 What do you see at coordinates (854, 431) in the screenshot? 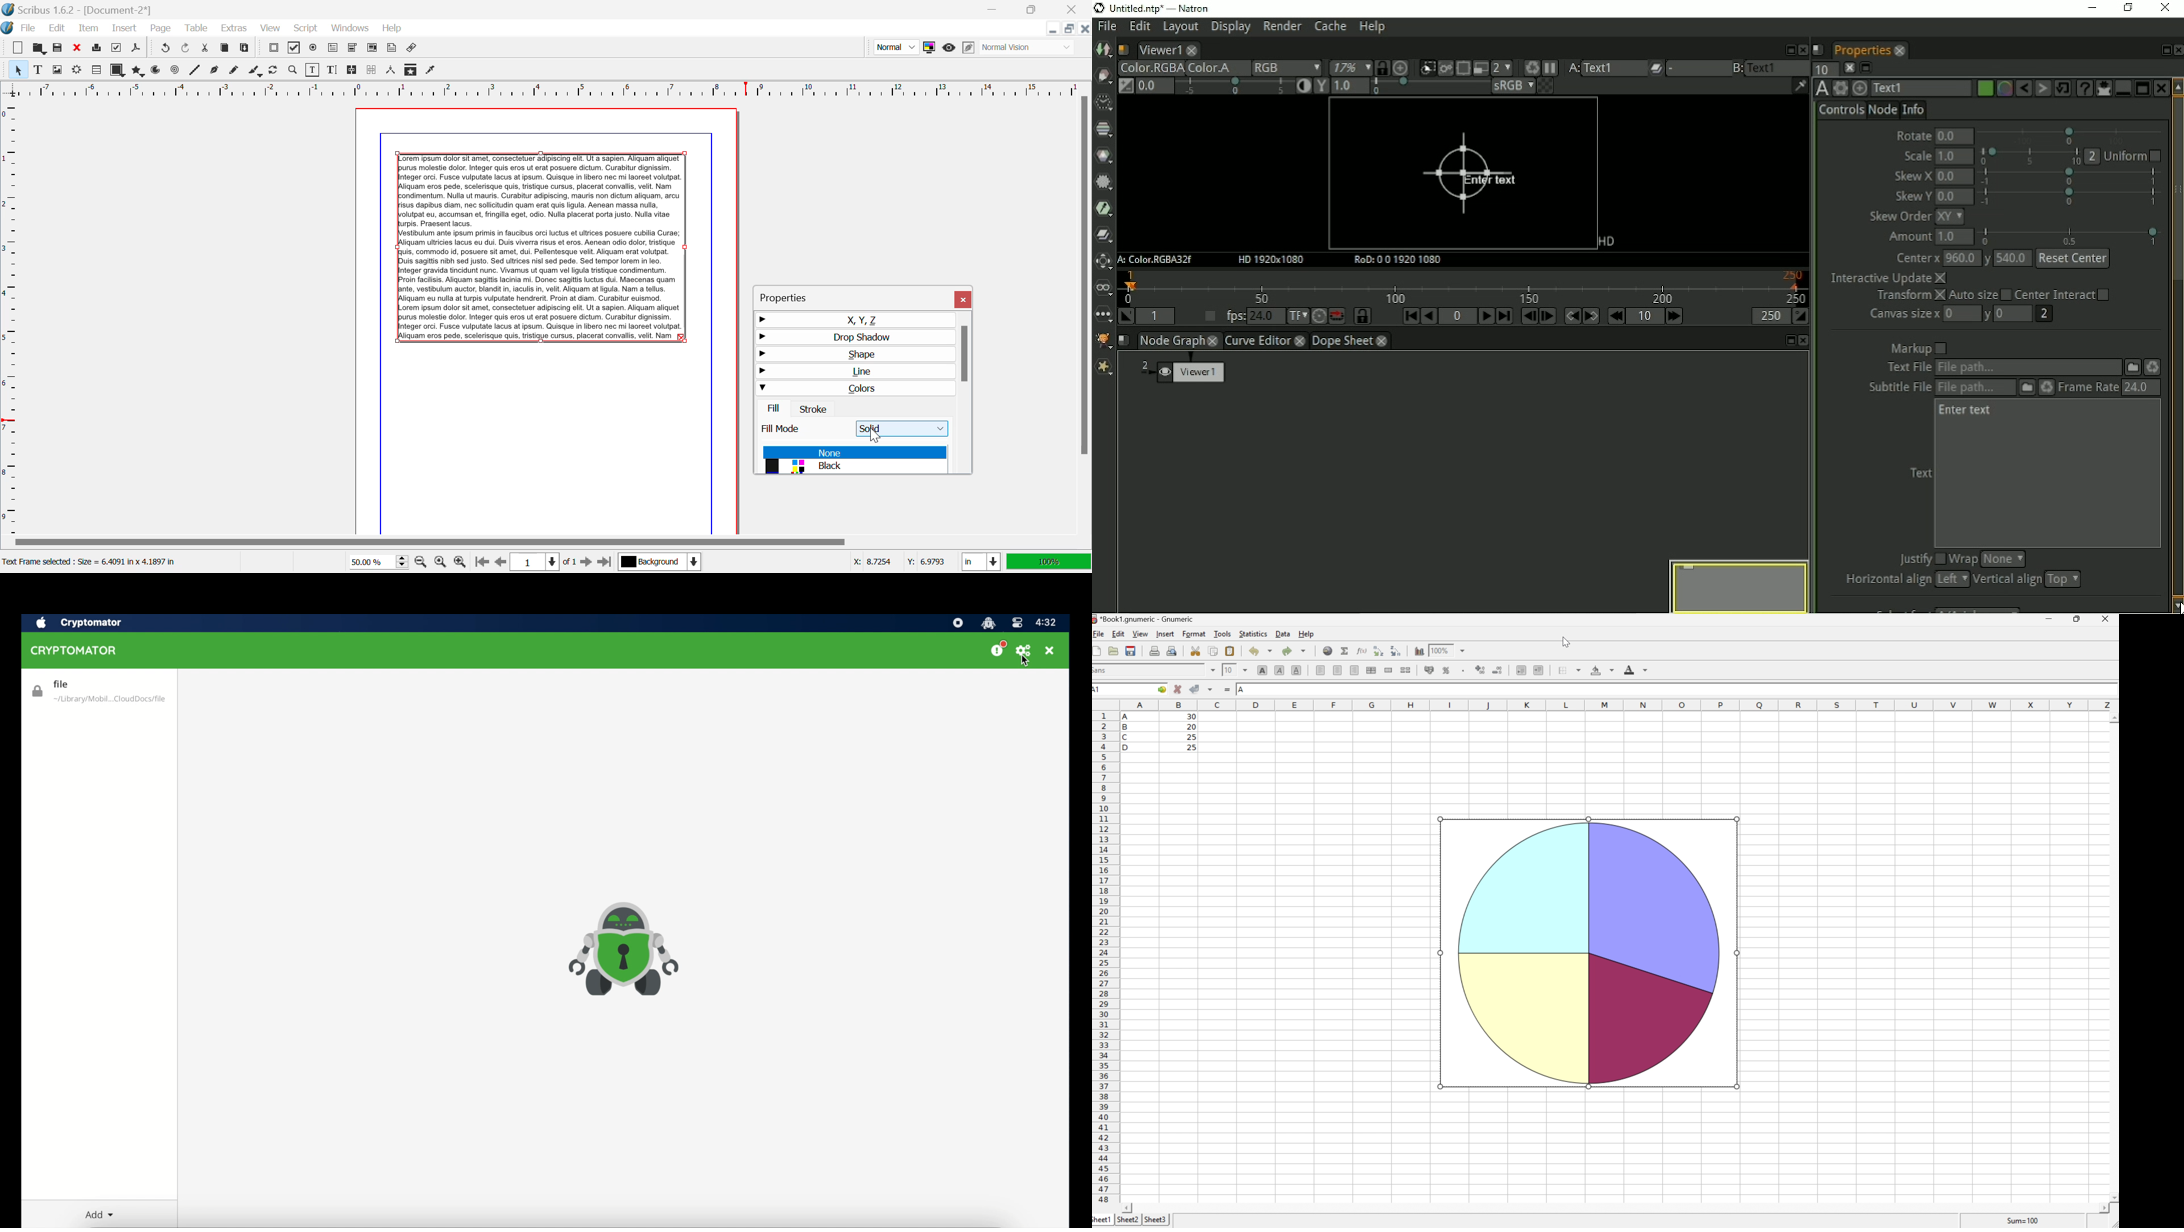
I see `Fill Mode` at bounding box center [854, 431].